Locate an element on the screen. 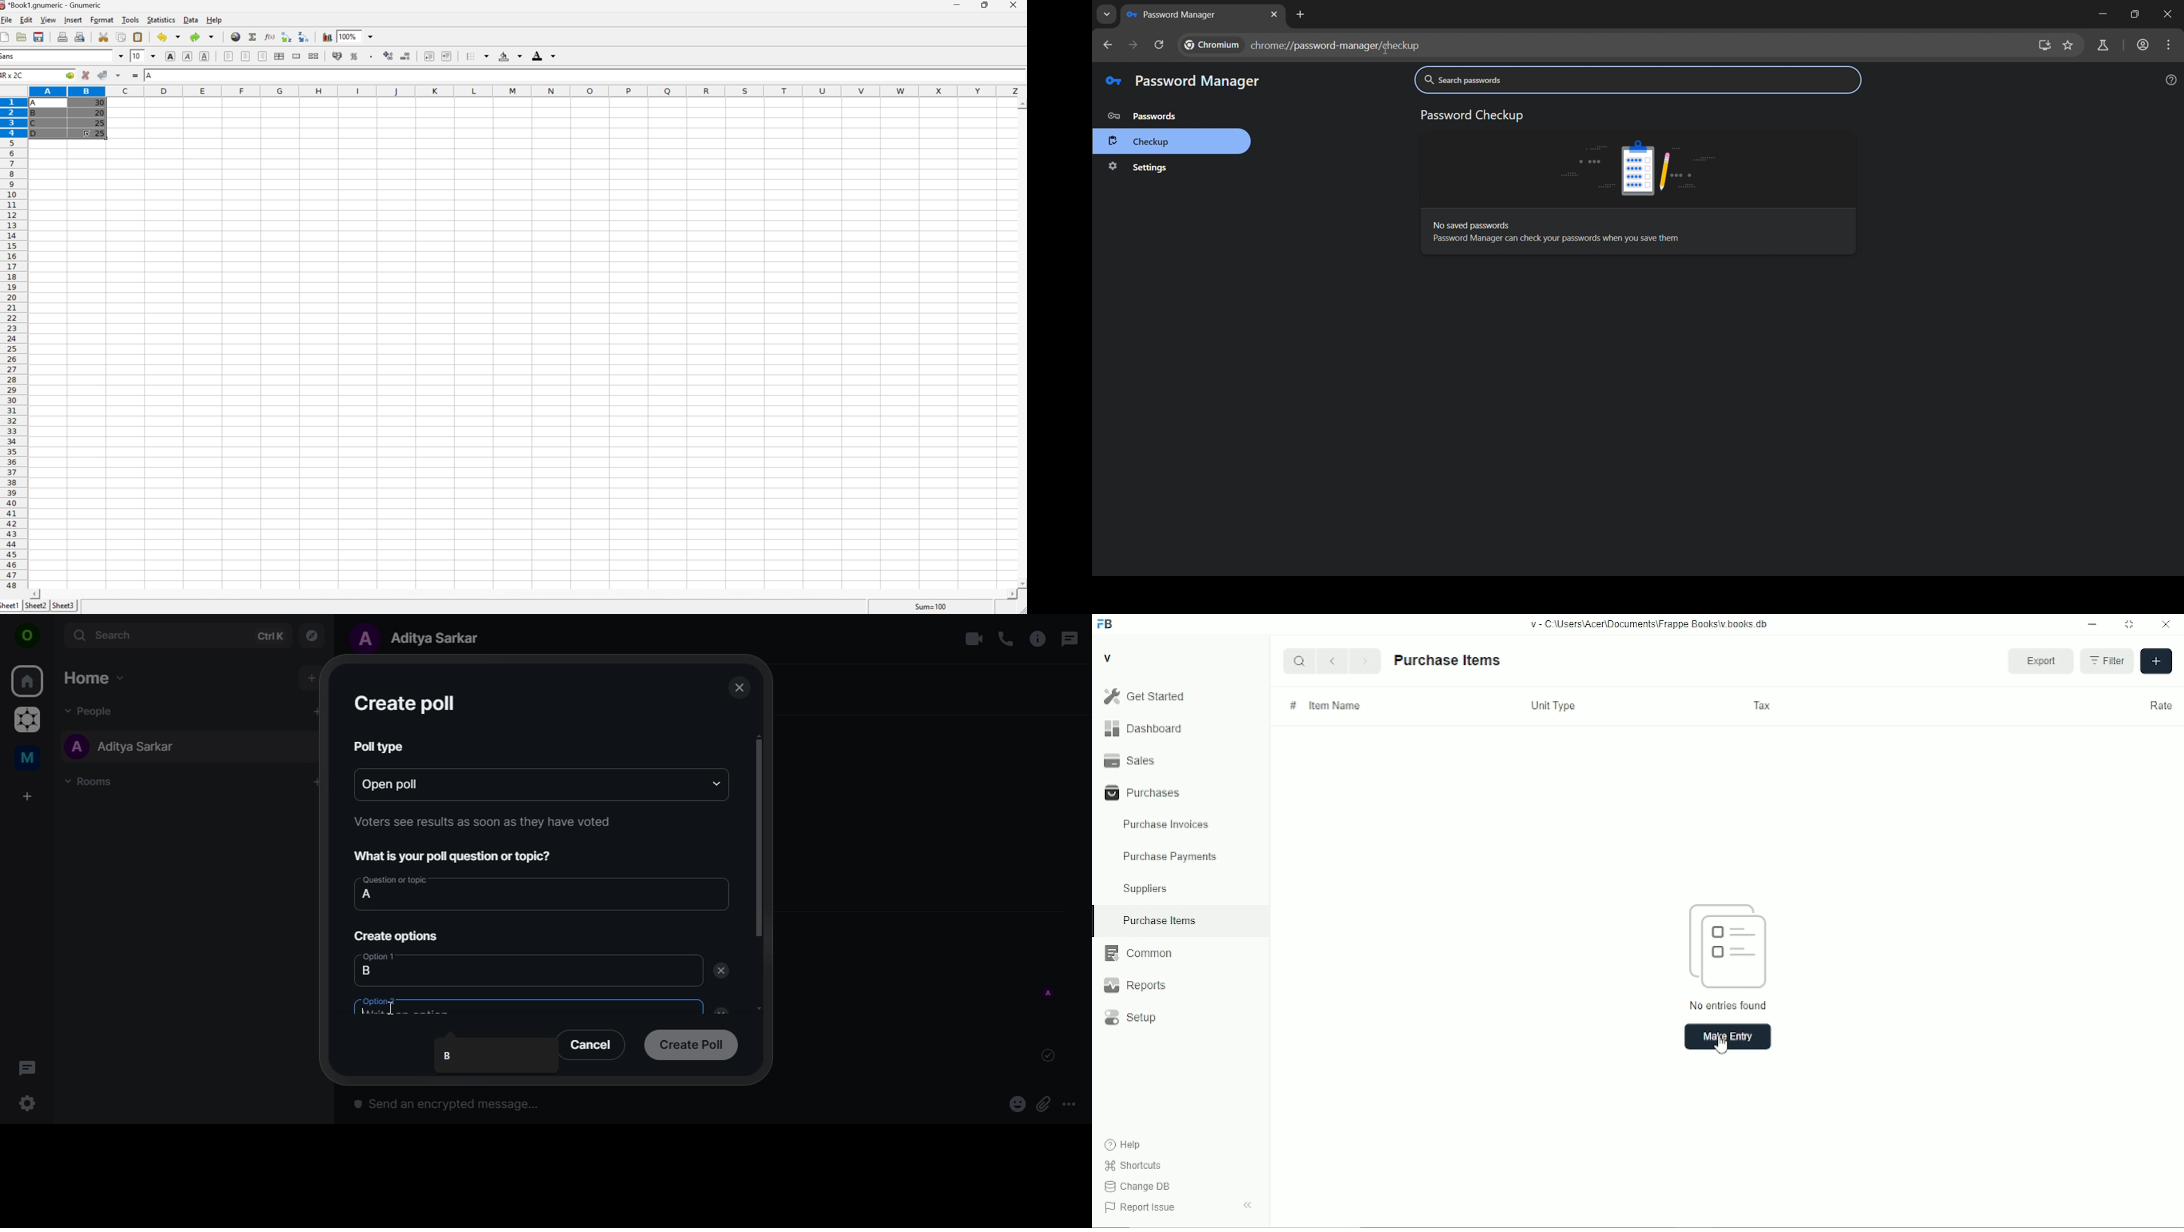 This screenshot has width=2184, height=1232. add is located at coordinates (310, 678).